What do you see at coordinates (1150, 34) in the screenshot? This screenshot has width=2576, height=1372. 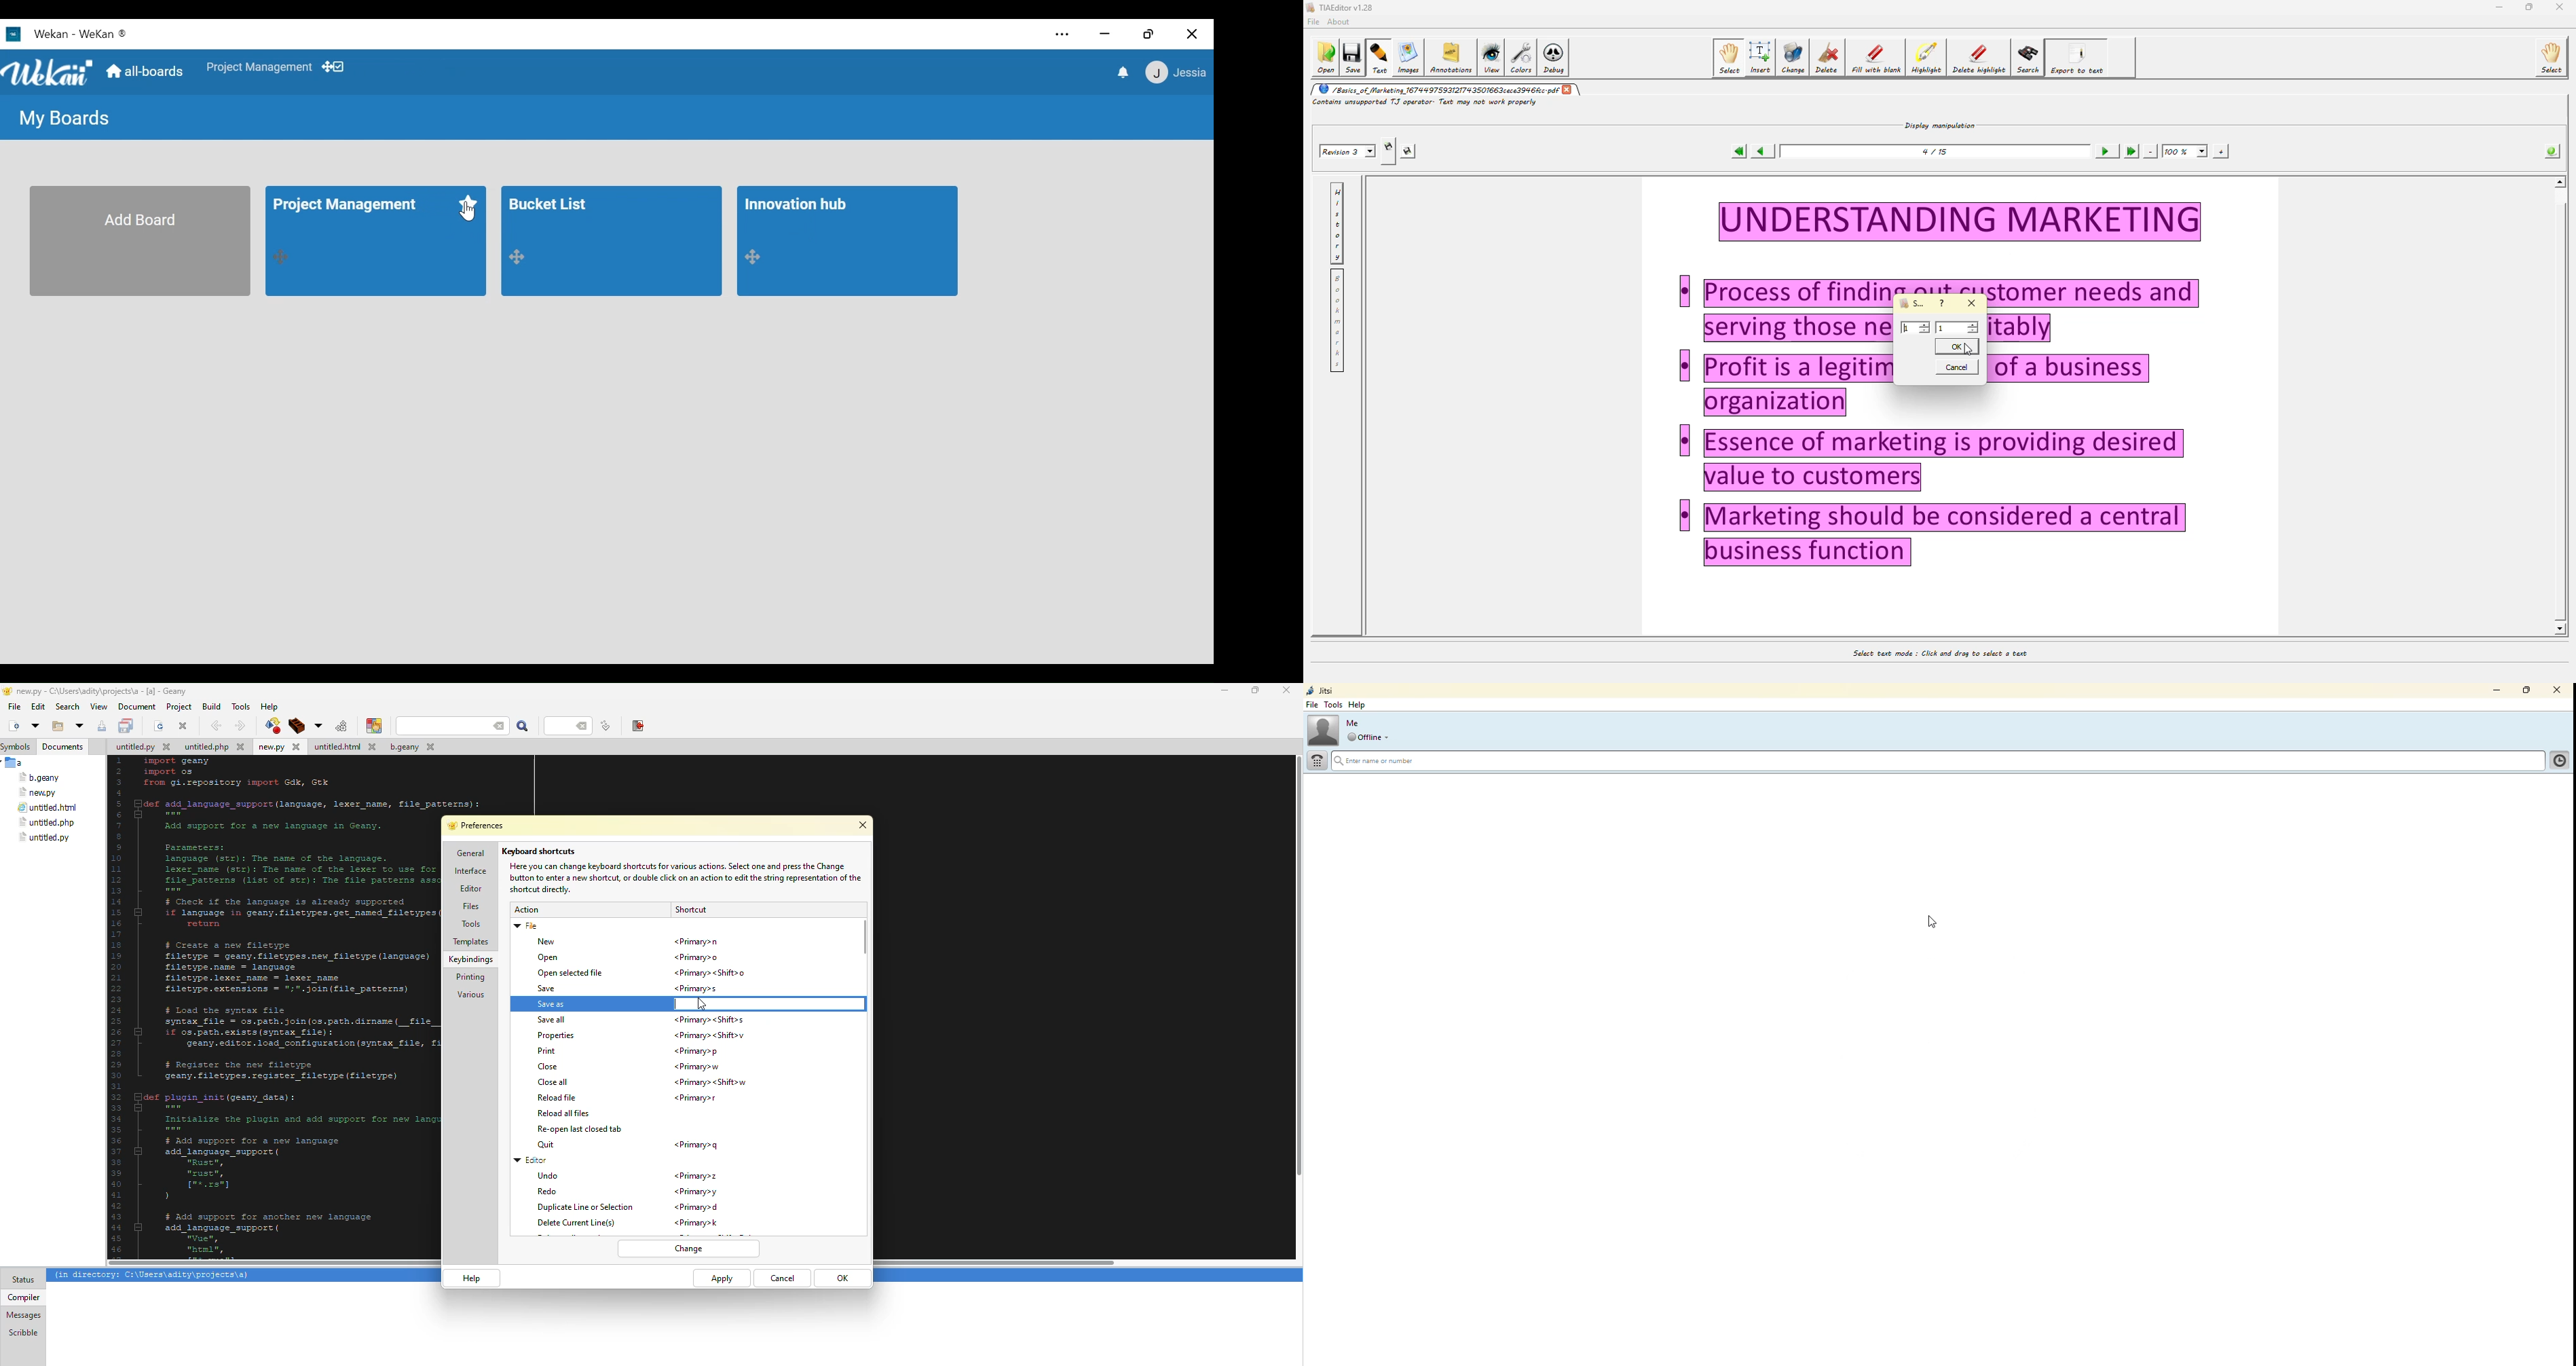 I see `Restore` at bounding box center [1150, 34].